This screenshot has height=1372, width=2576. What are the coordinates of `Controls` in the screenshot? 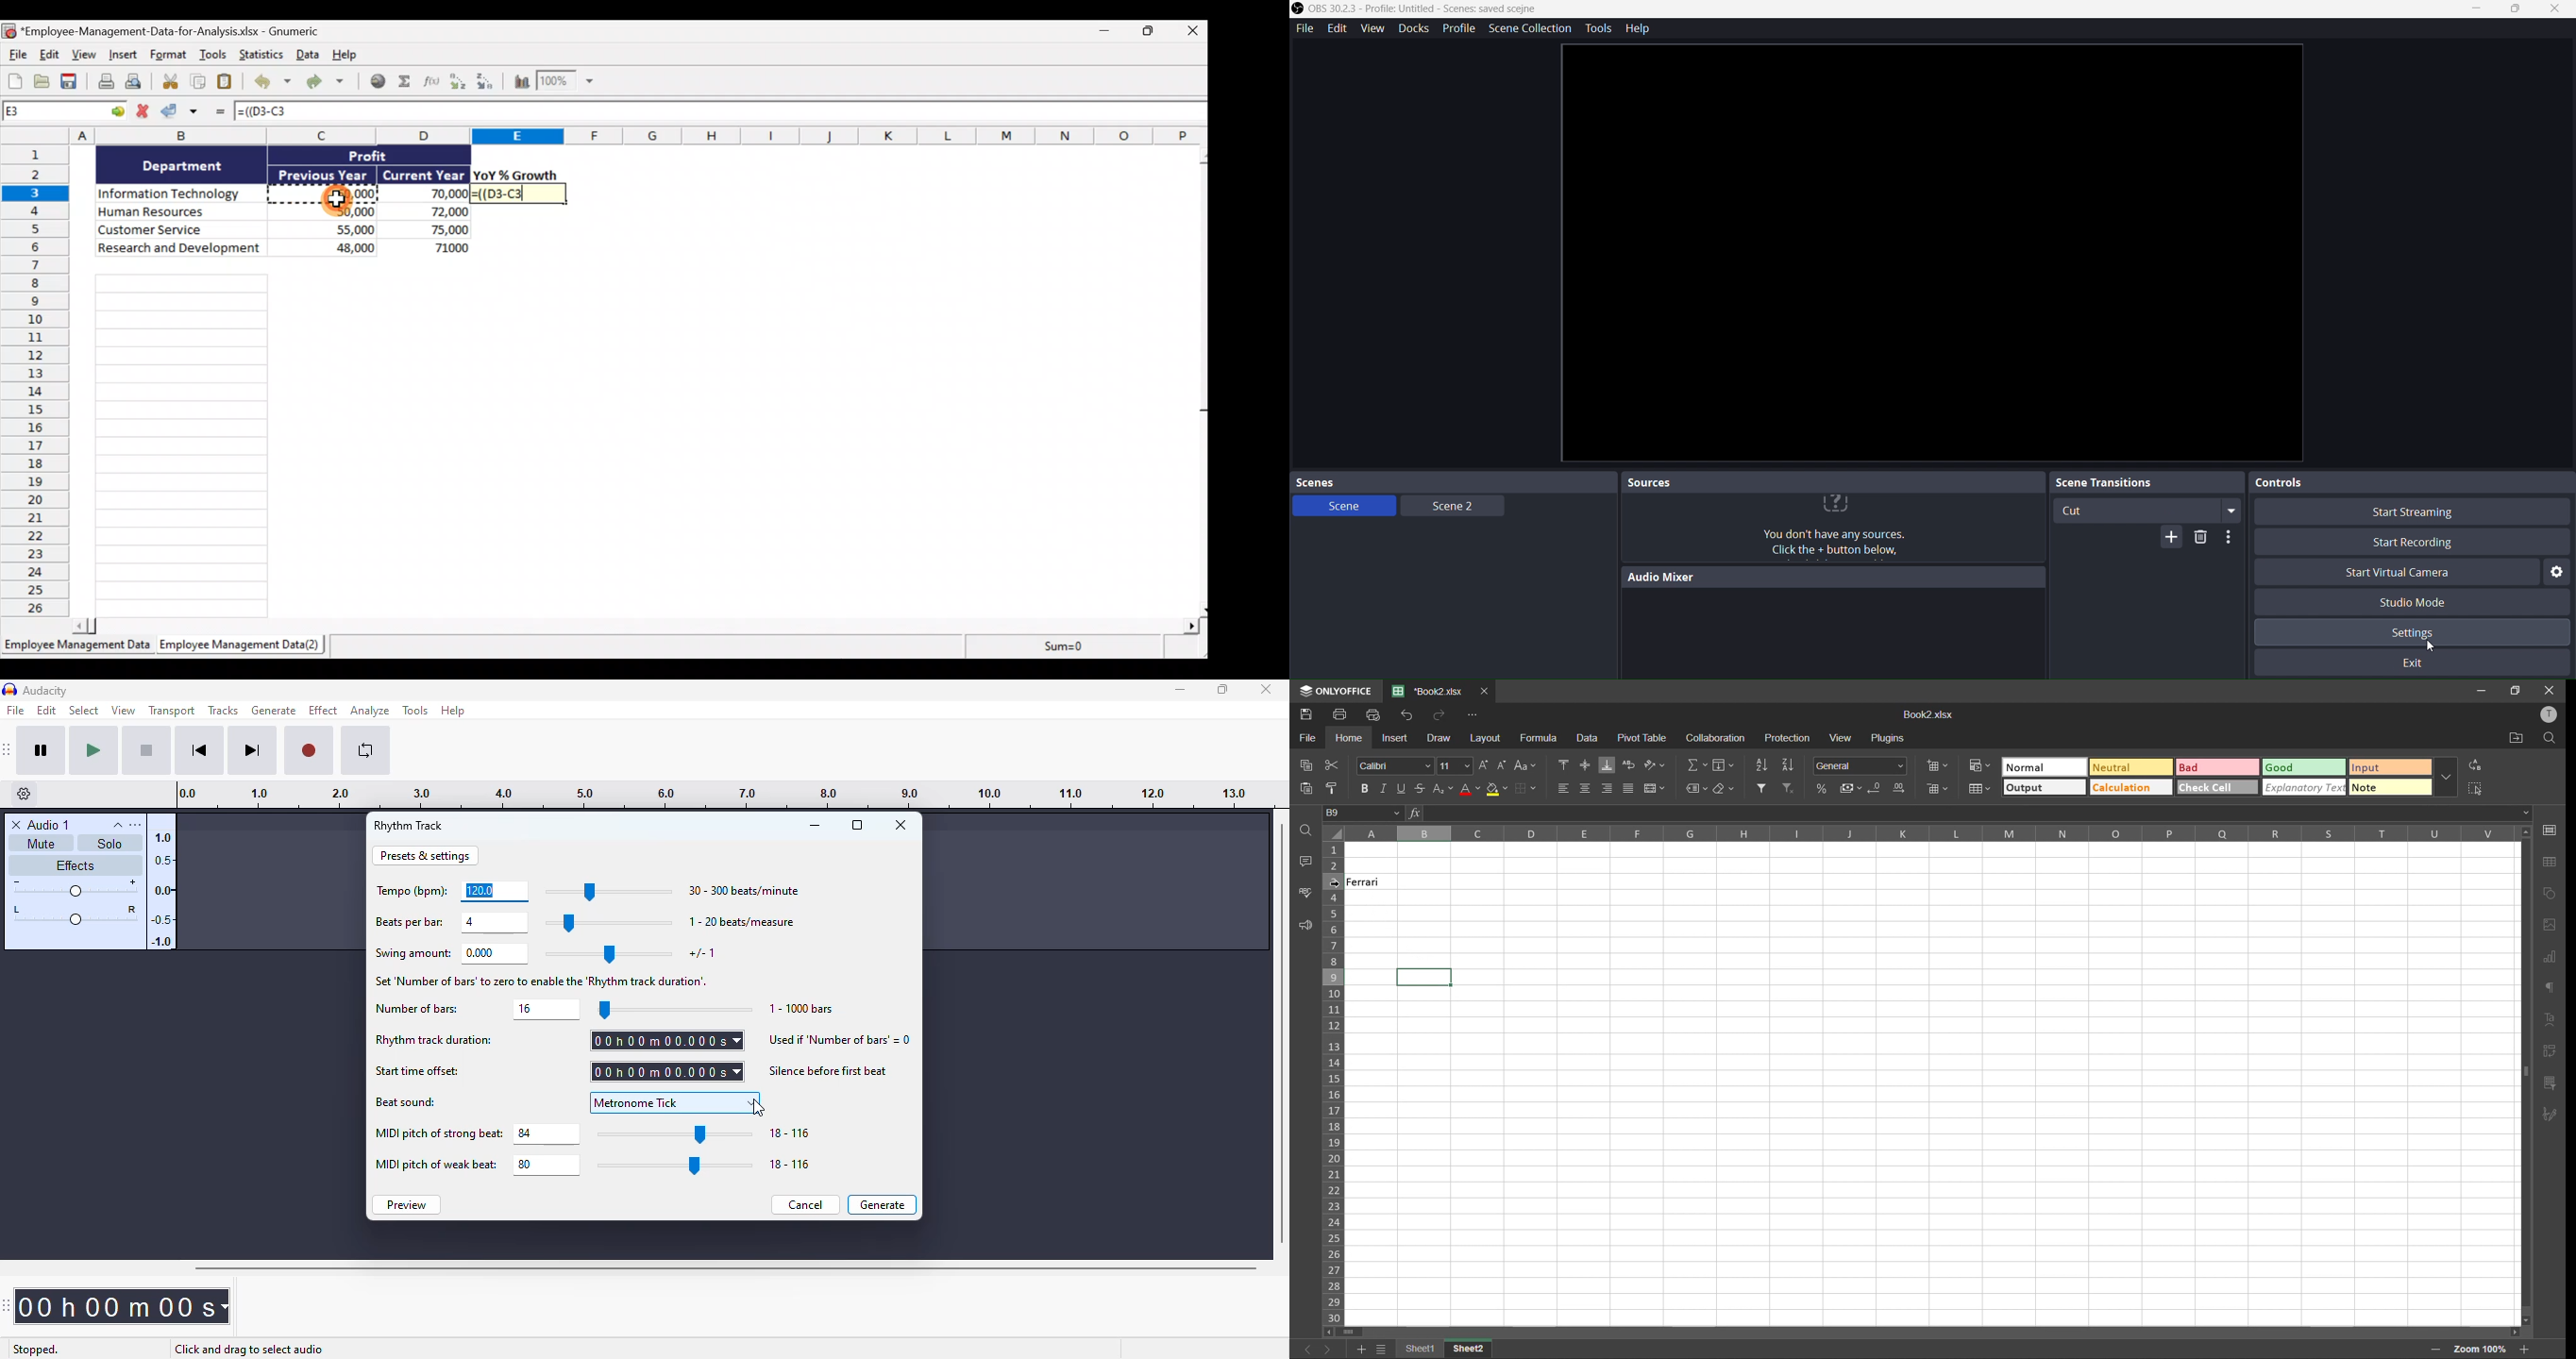 It's located at (2397, 484).